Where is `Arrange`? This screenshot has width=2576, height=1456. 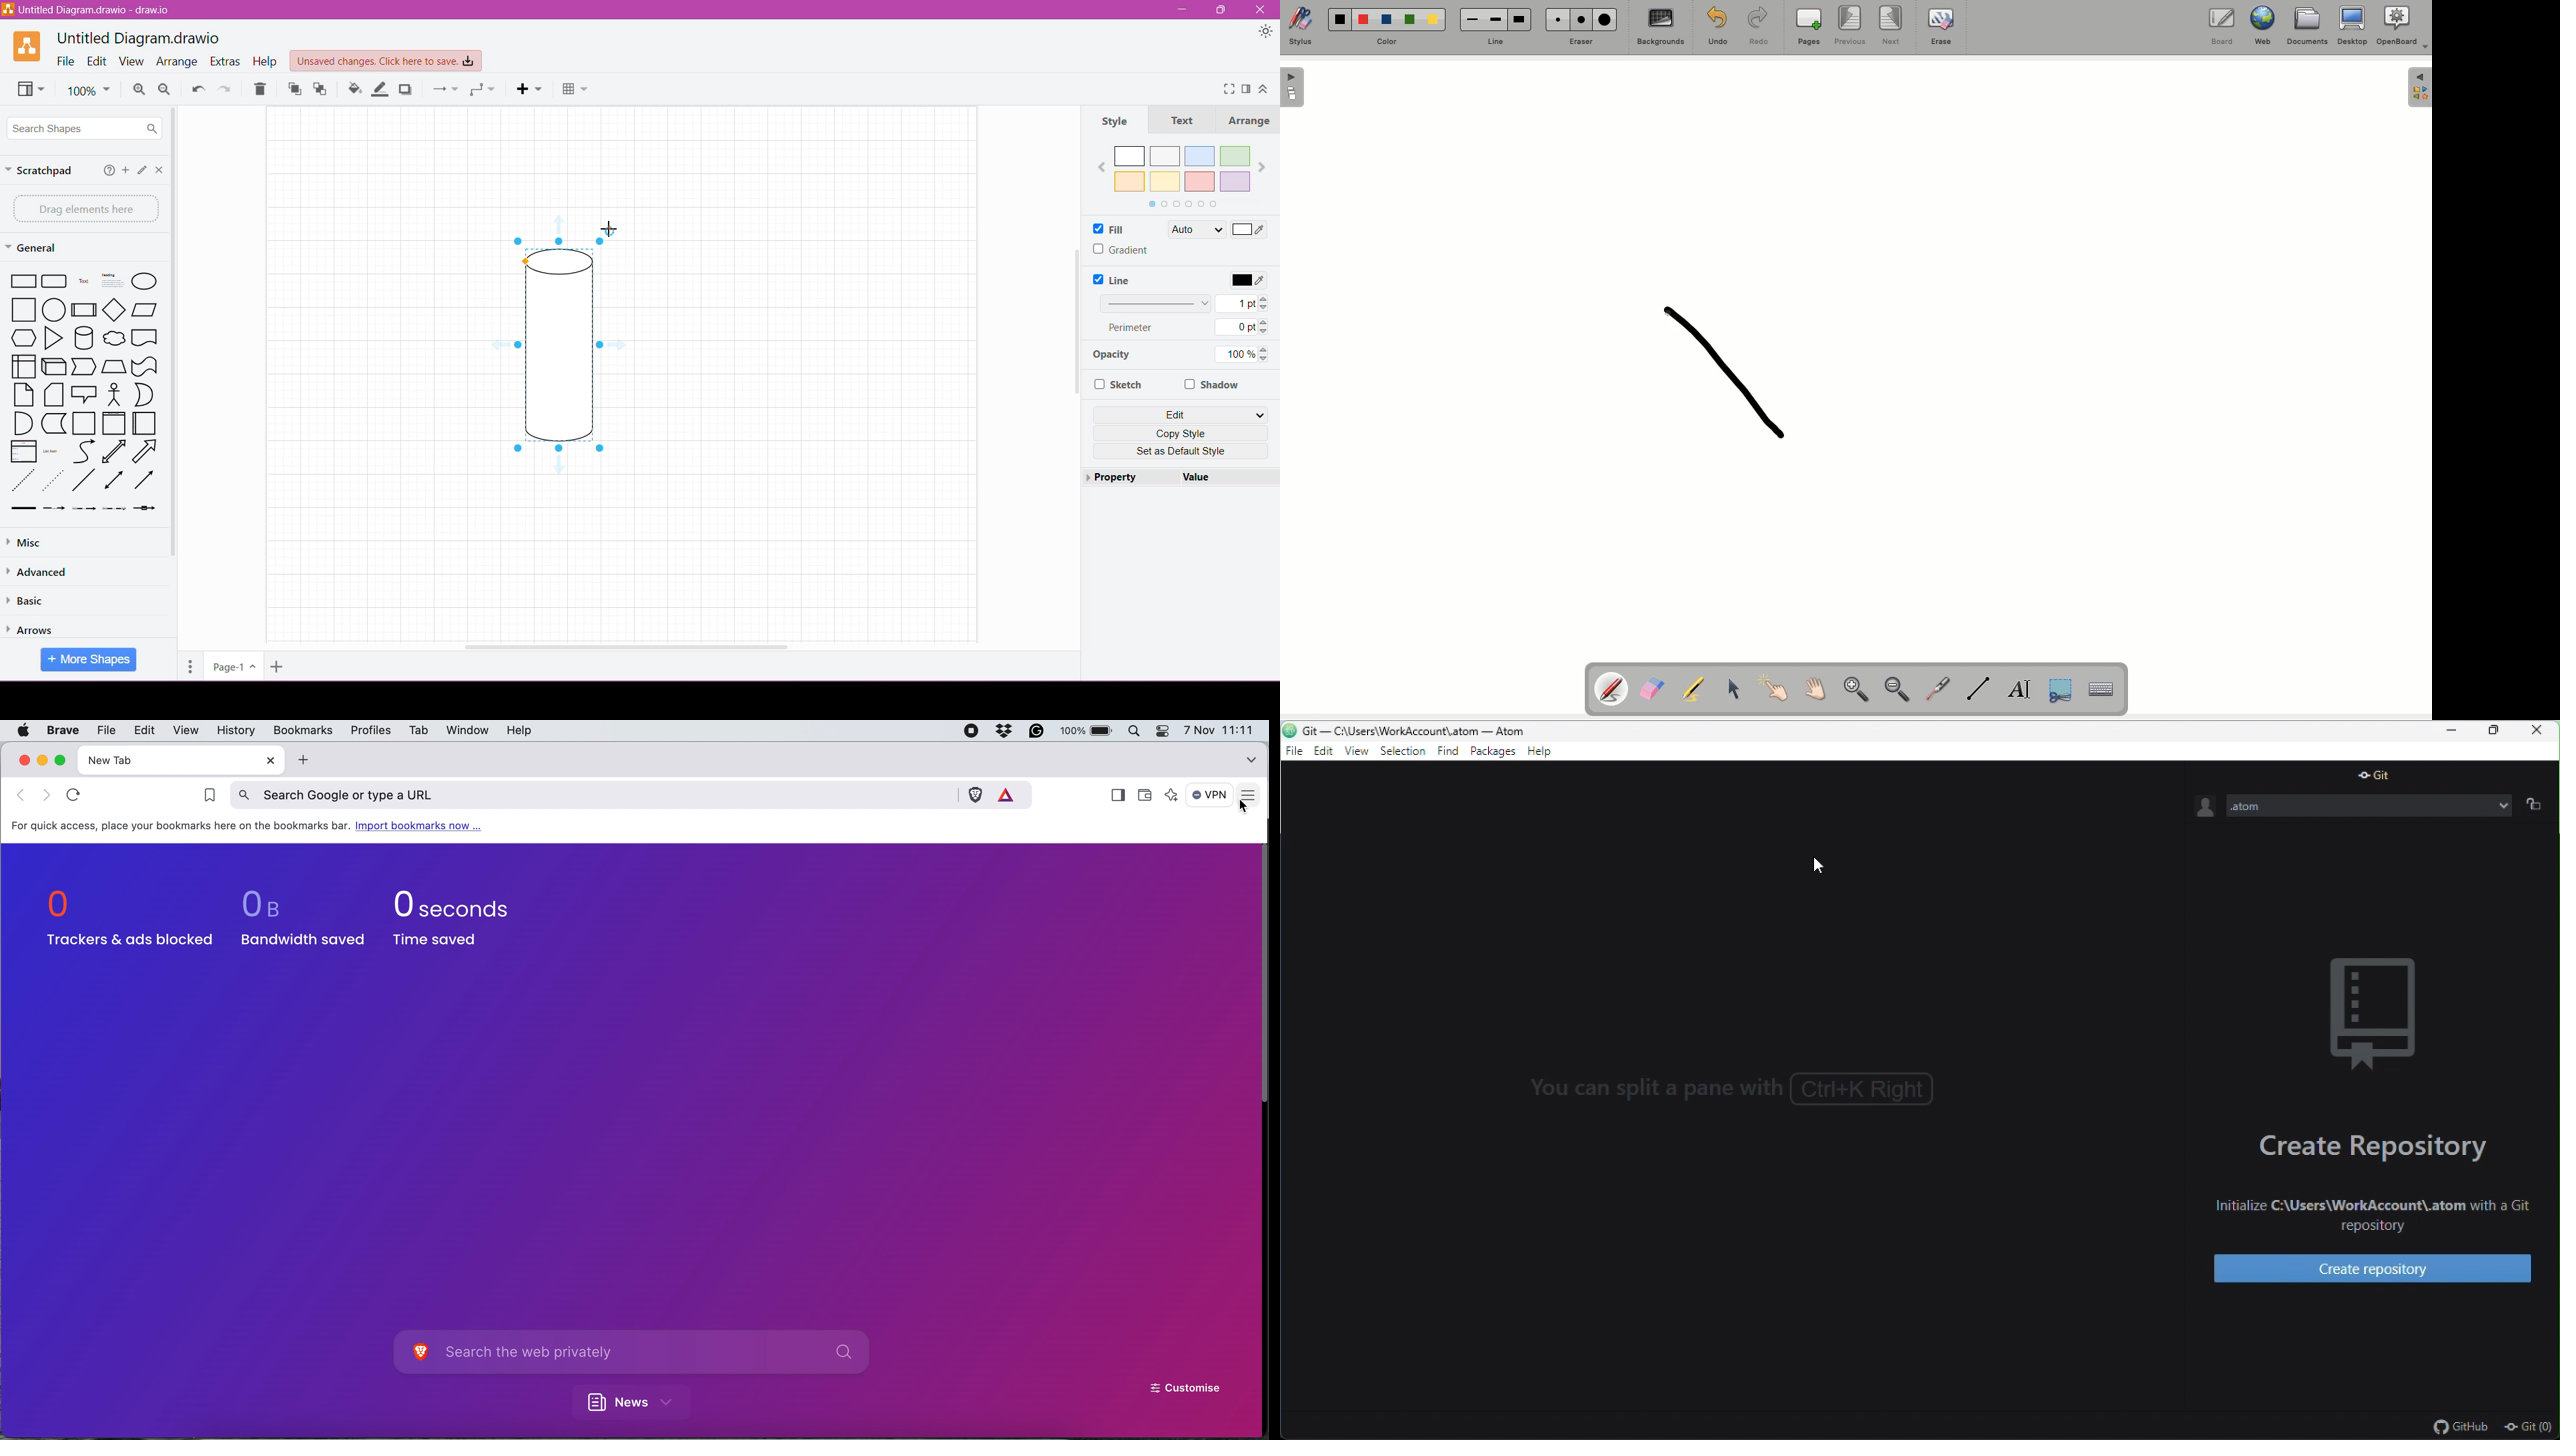 Arrange is located at coordinates (178, 61).